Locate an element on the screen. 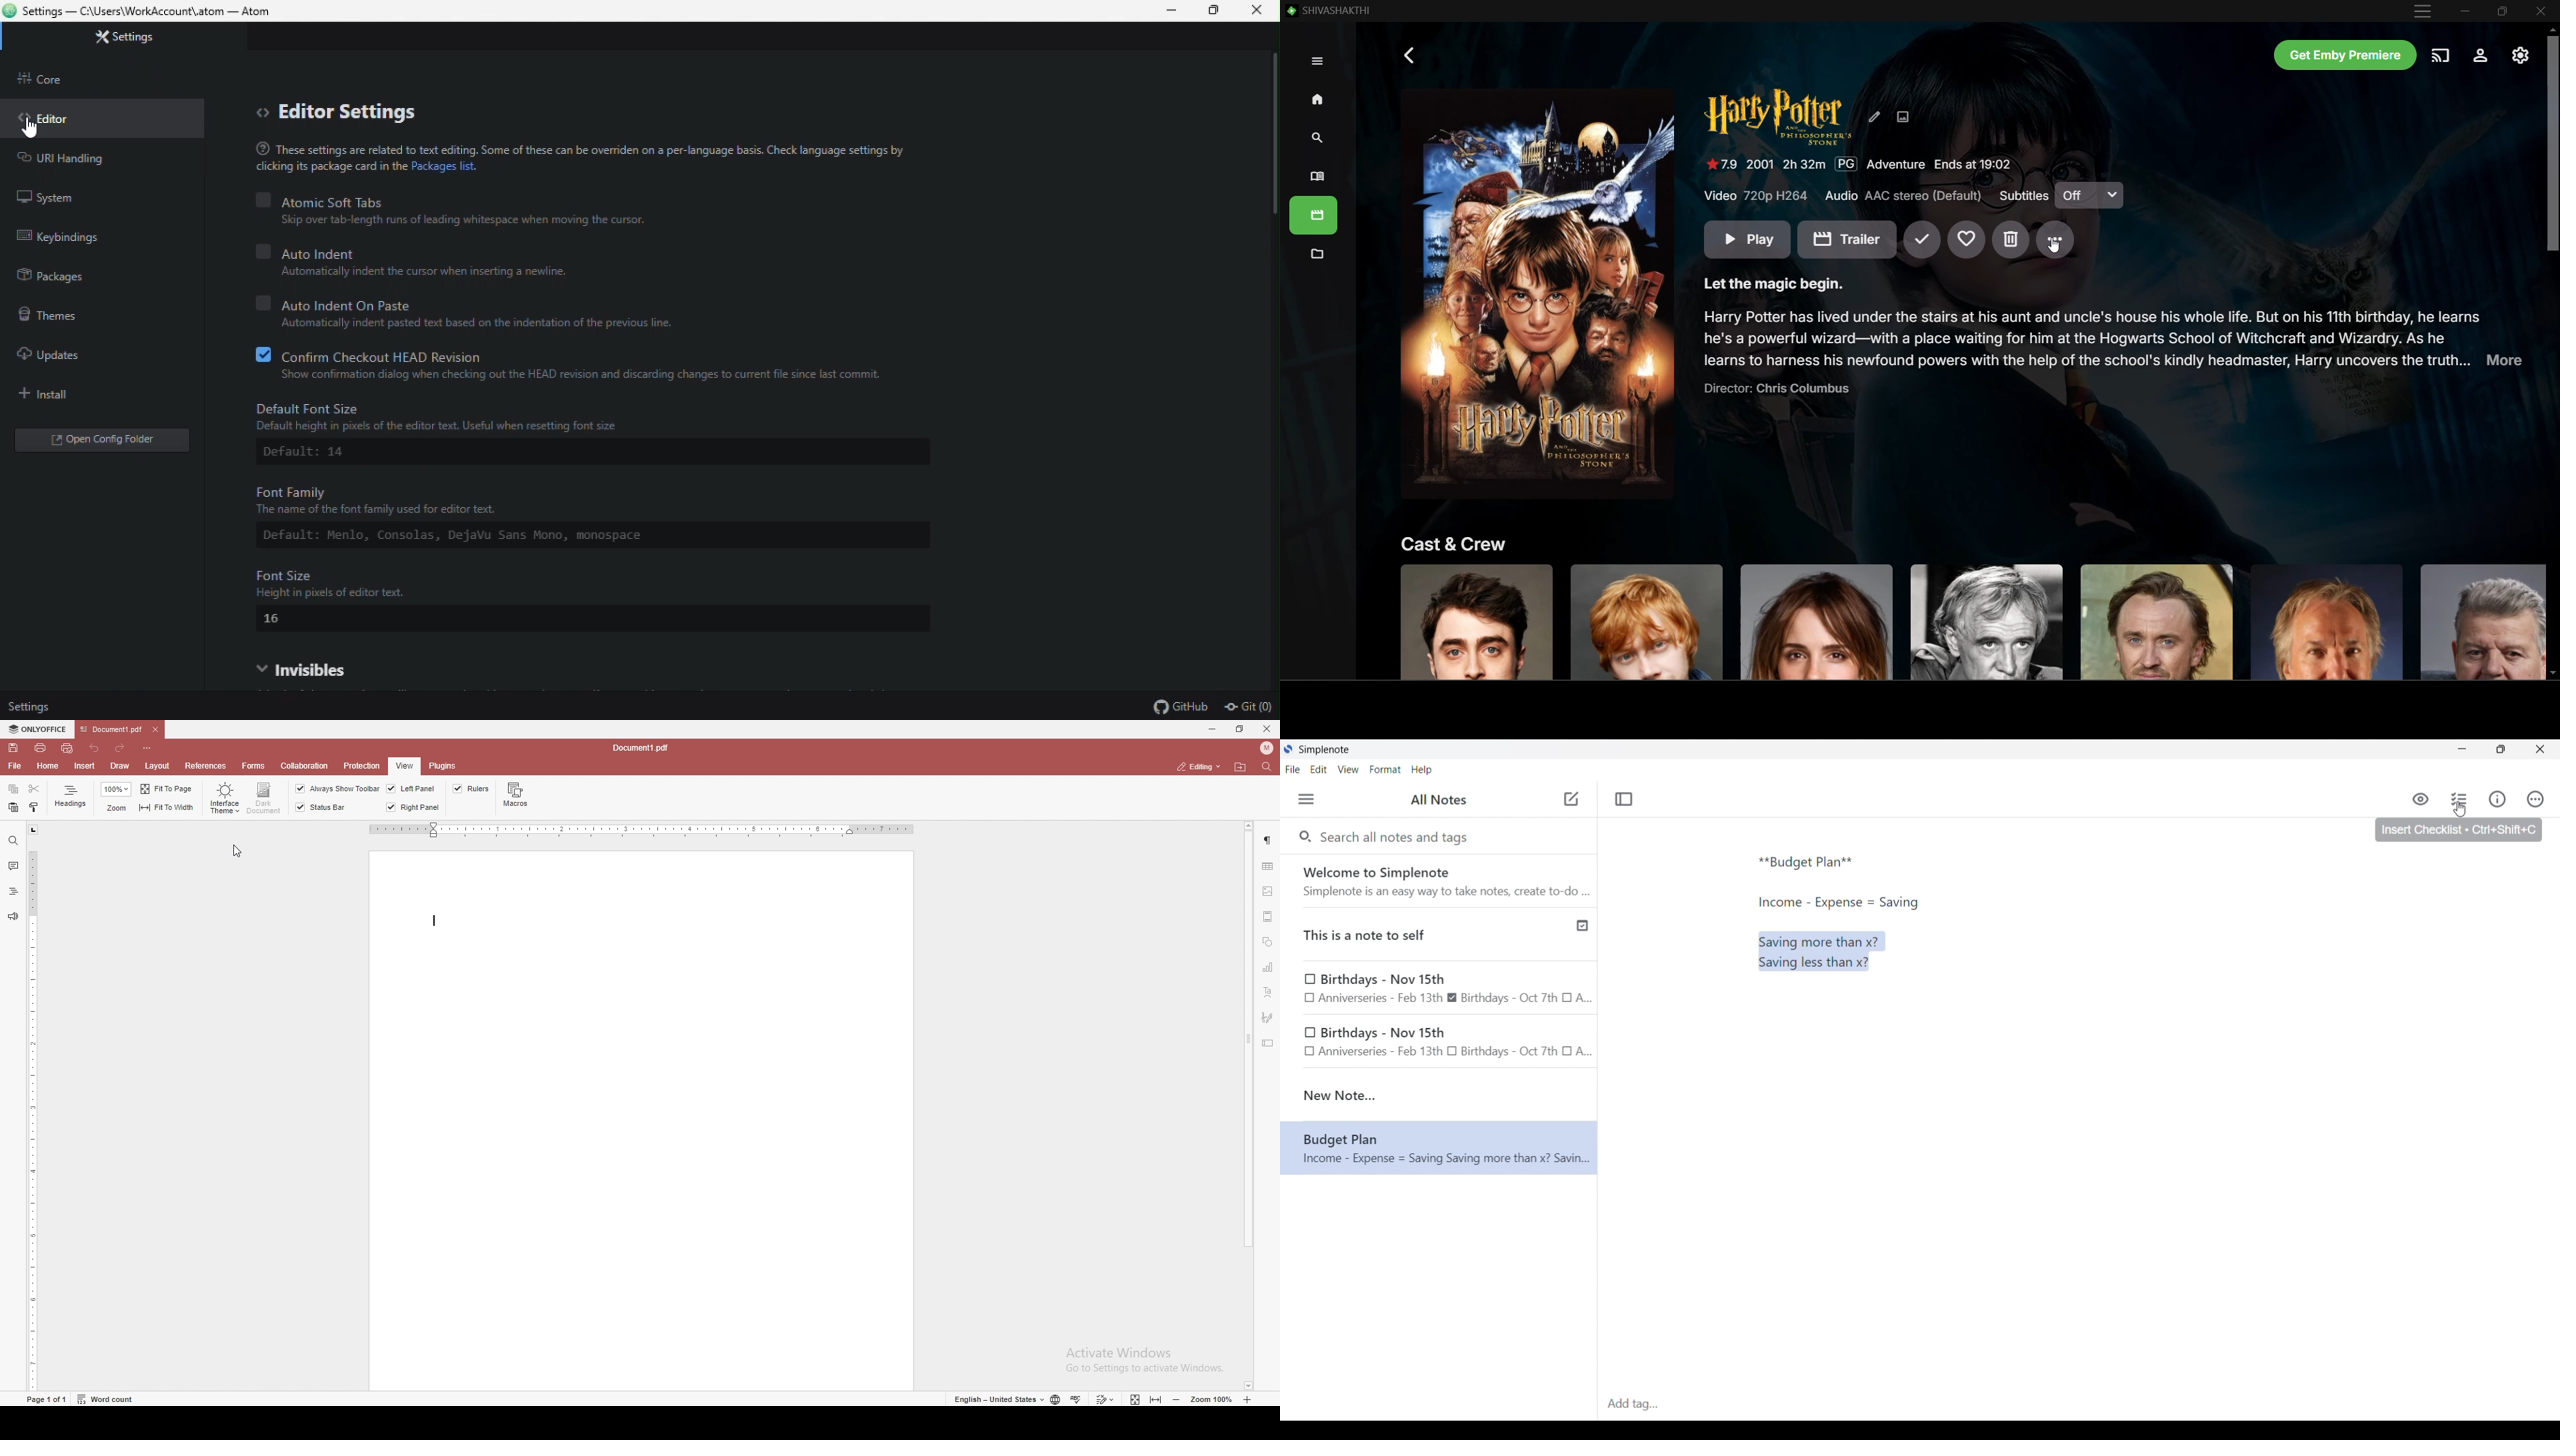  document is located at coordinates (641, 1120).